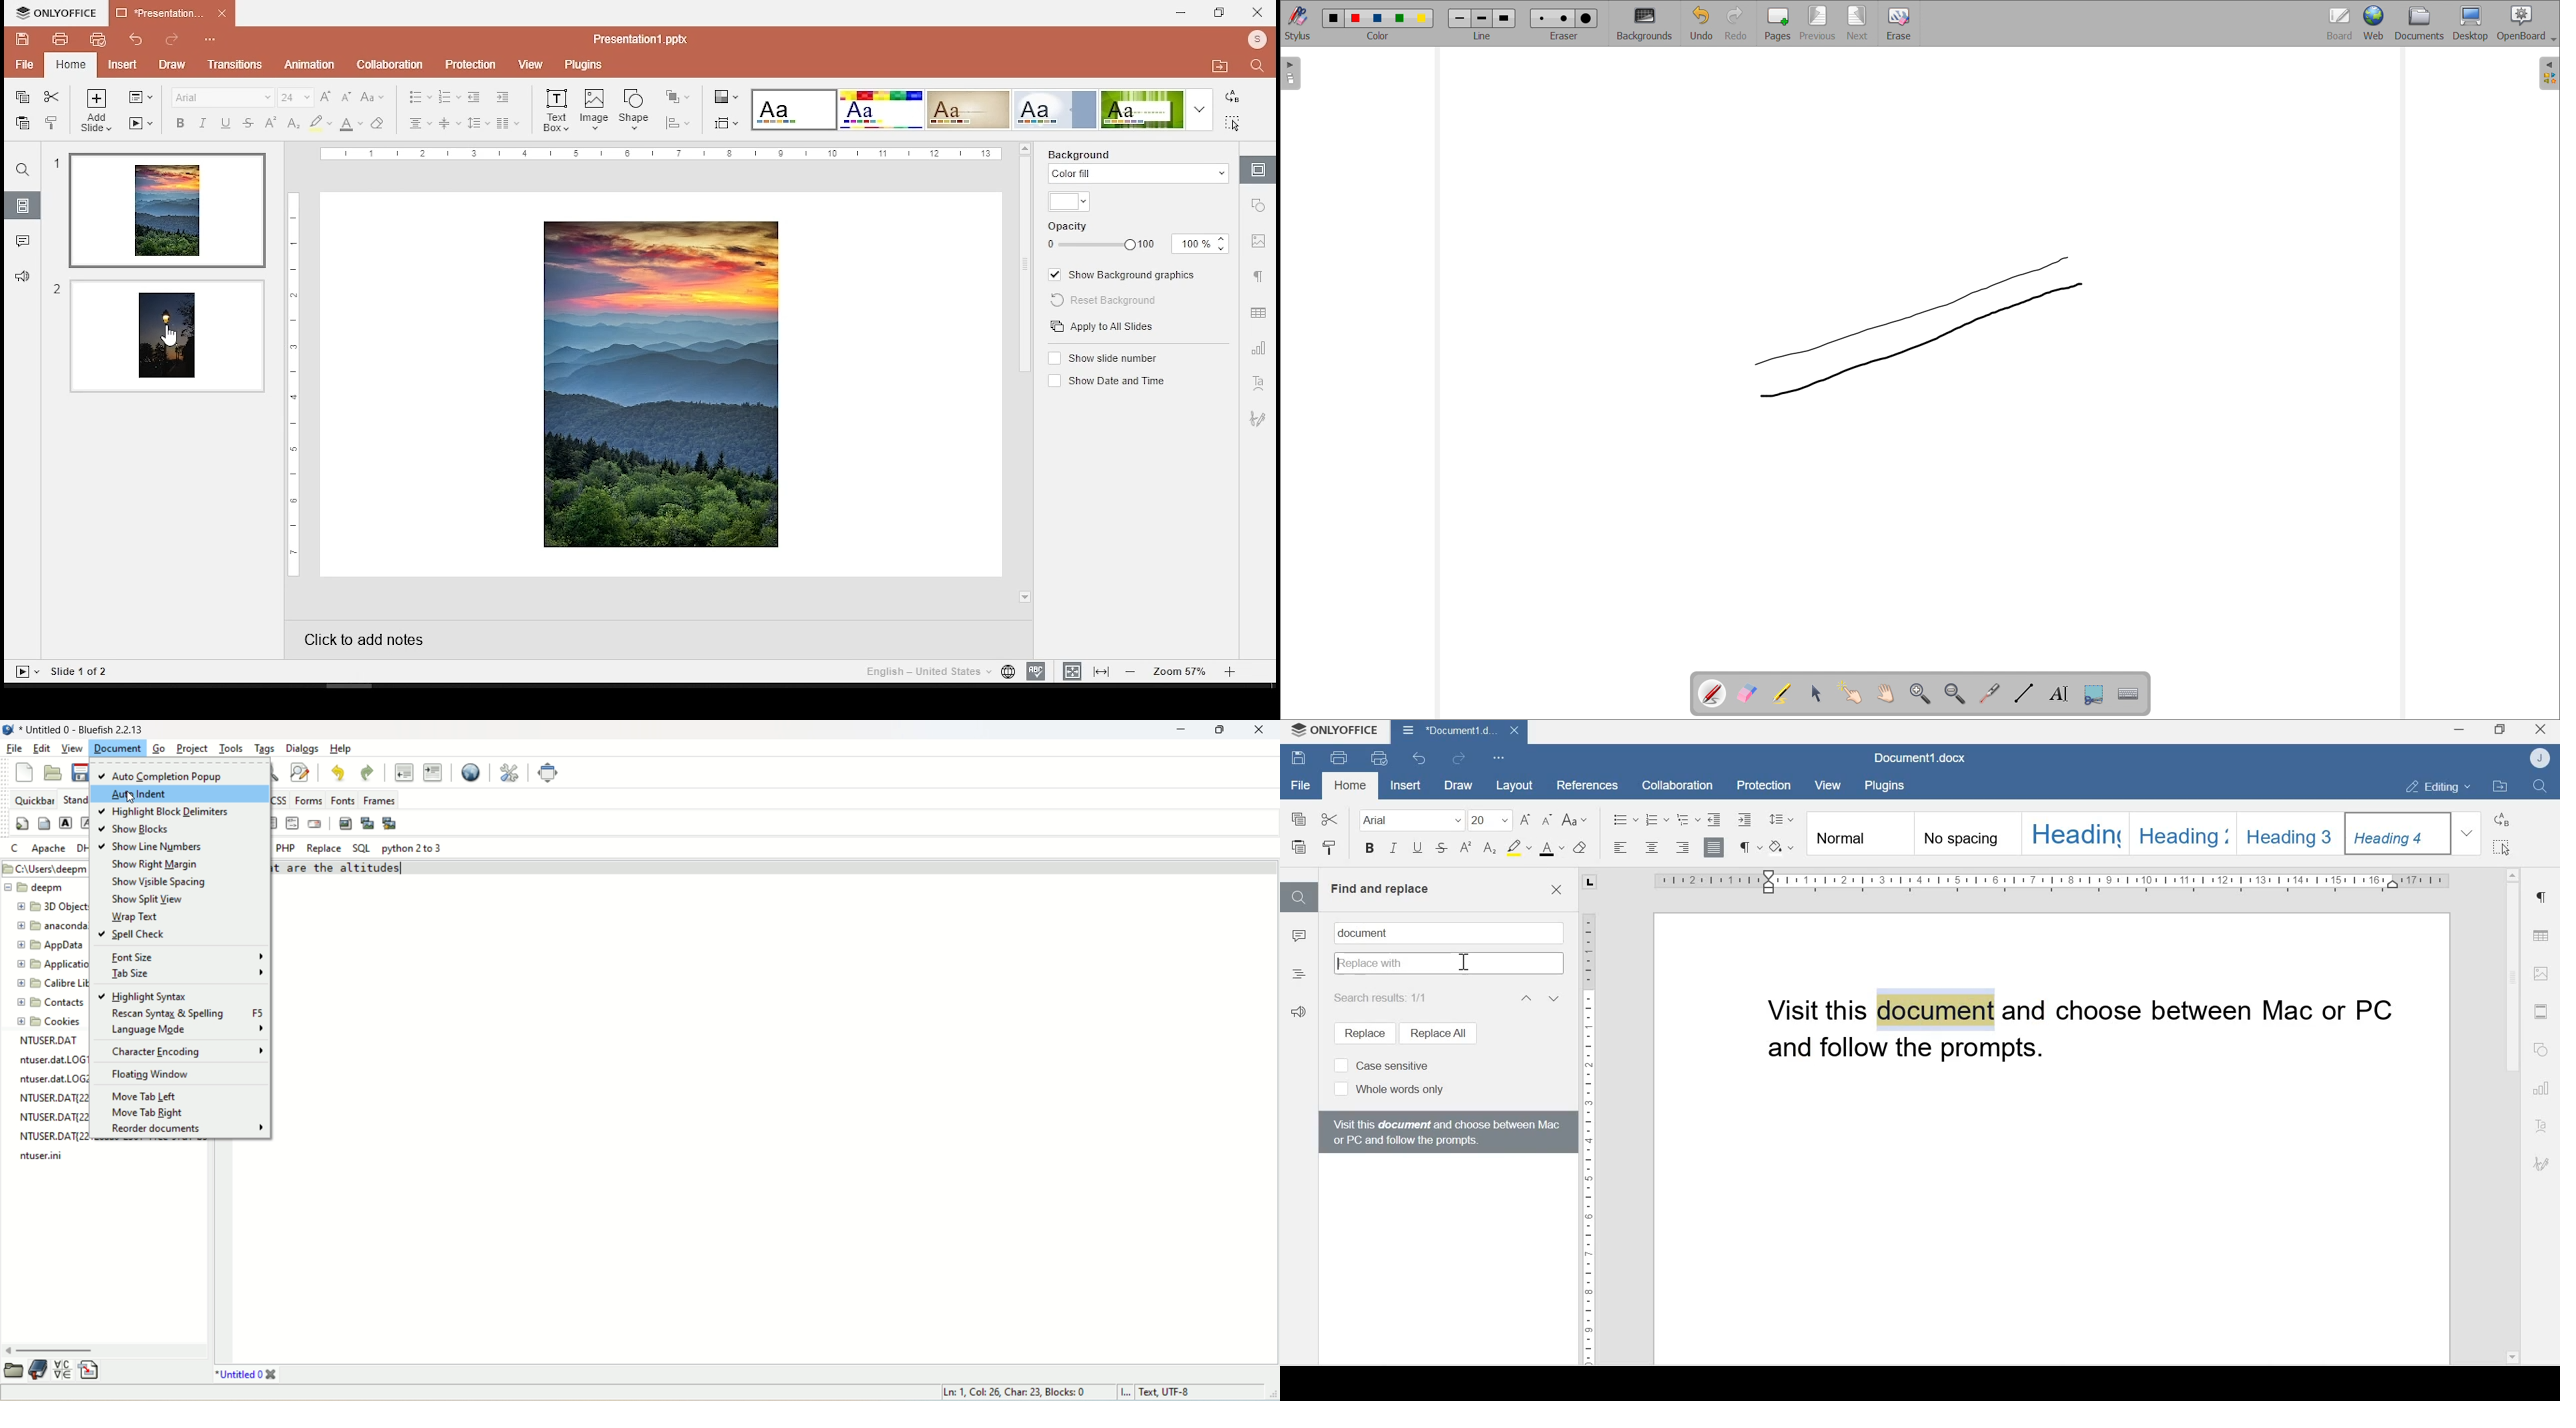  Describe the element at coordinates (85, 729) in the screenshot. I see `document` at that location.